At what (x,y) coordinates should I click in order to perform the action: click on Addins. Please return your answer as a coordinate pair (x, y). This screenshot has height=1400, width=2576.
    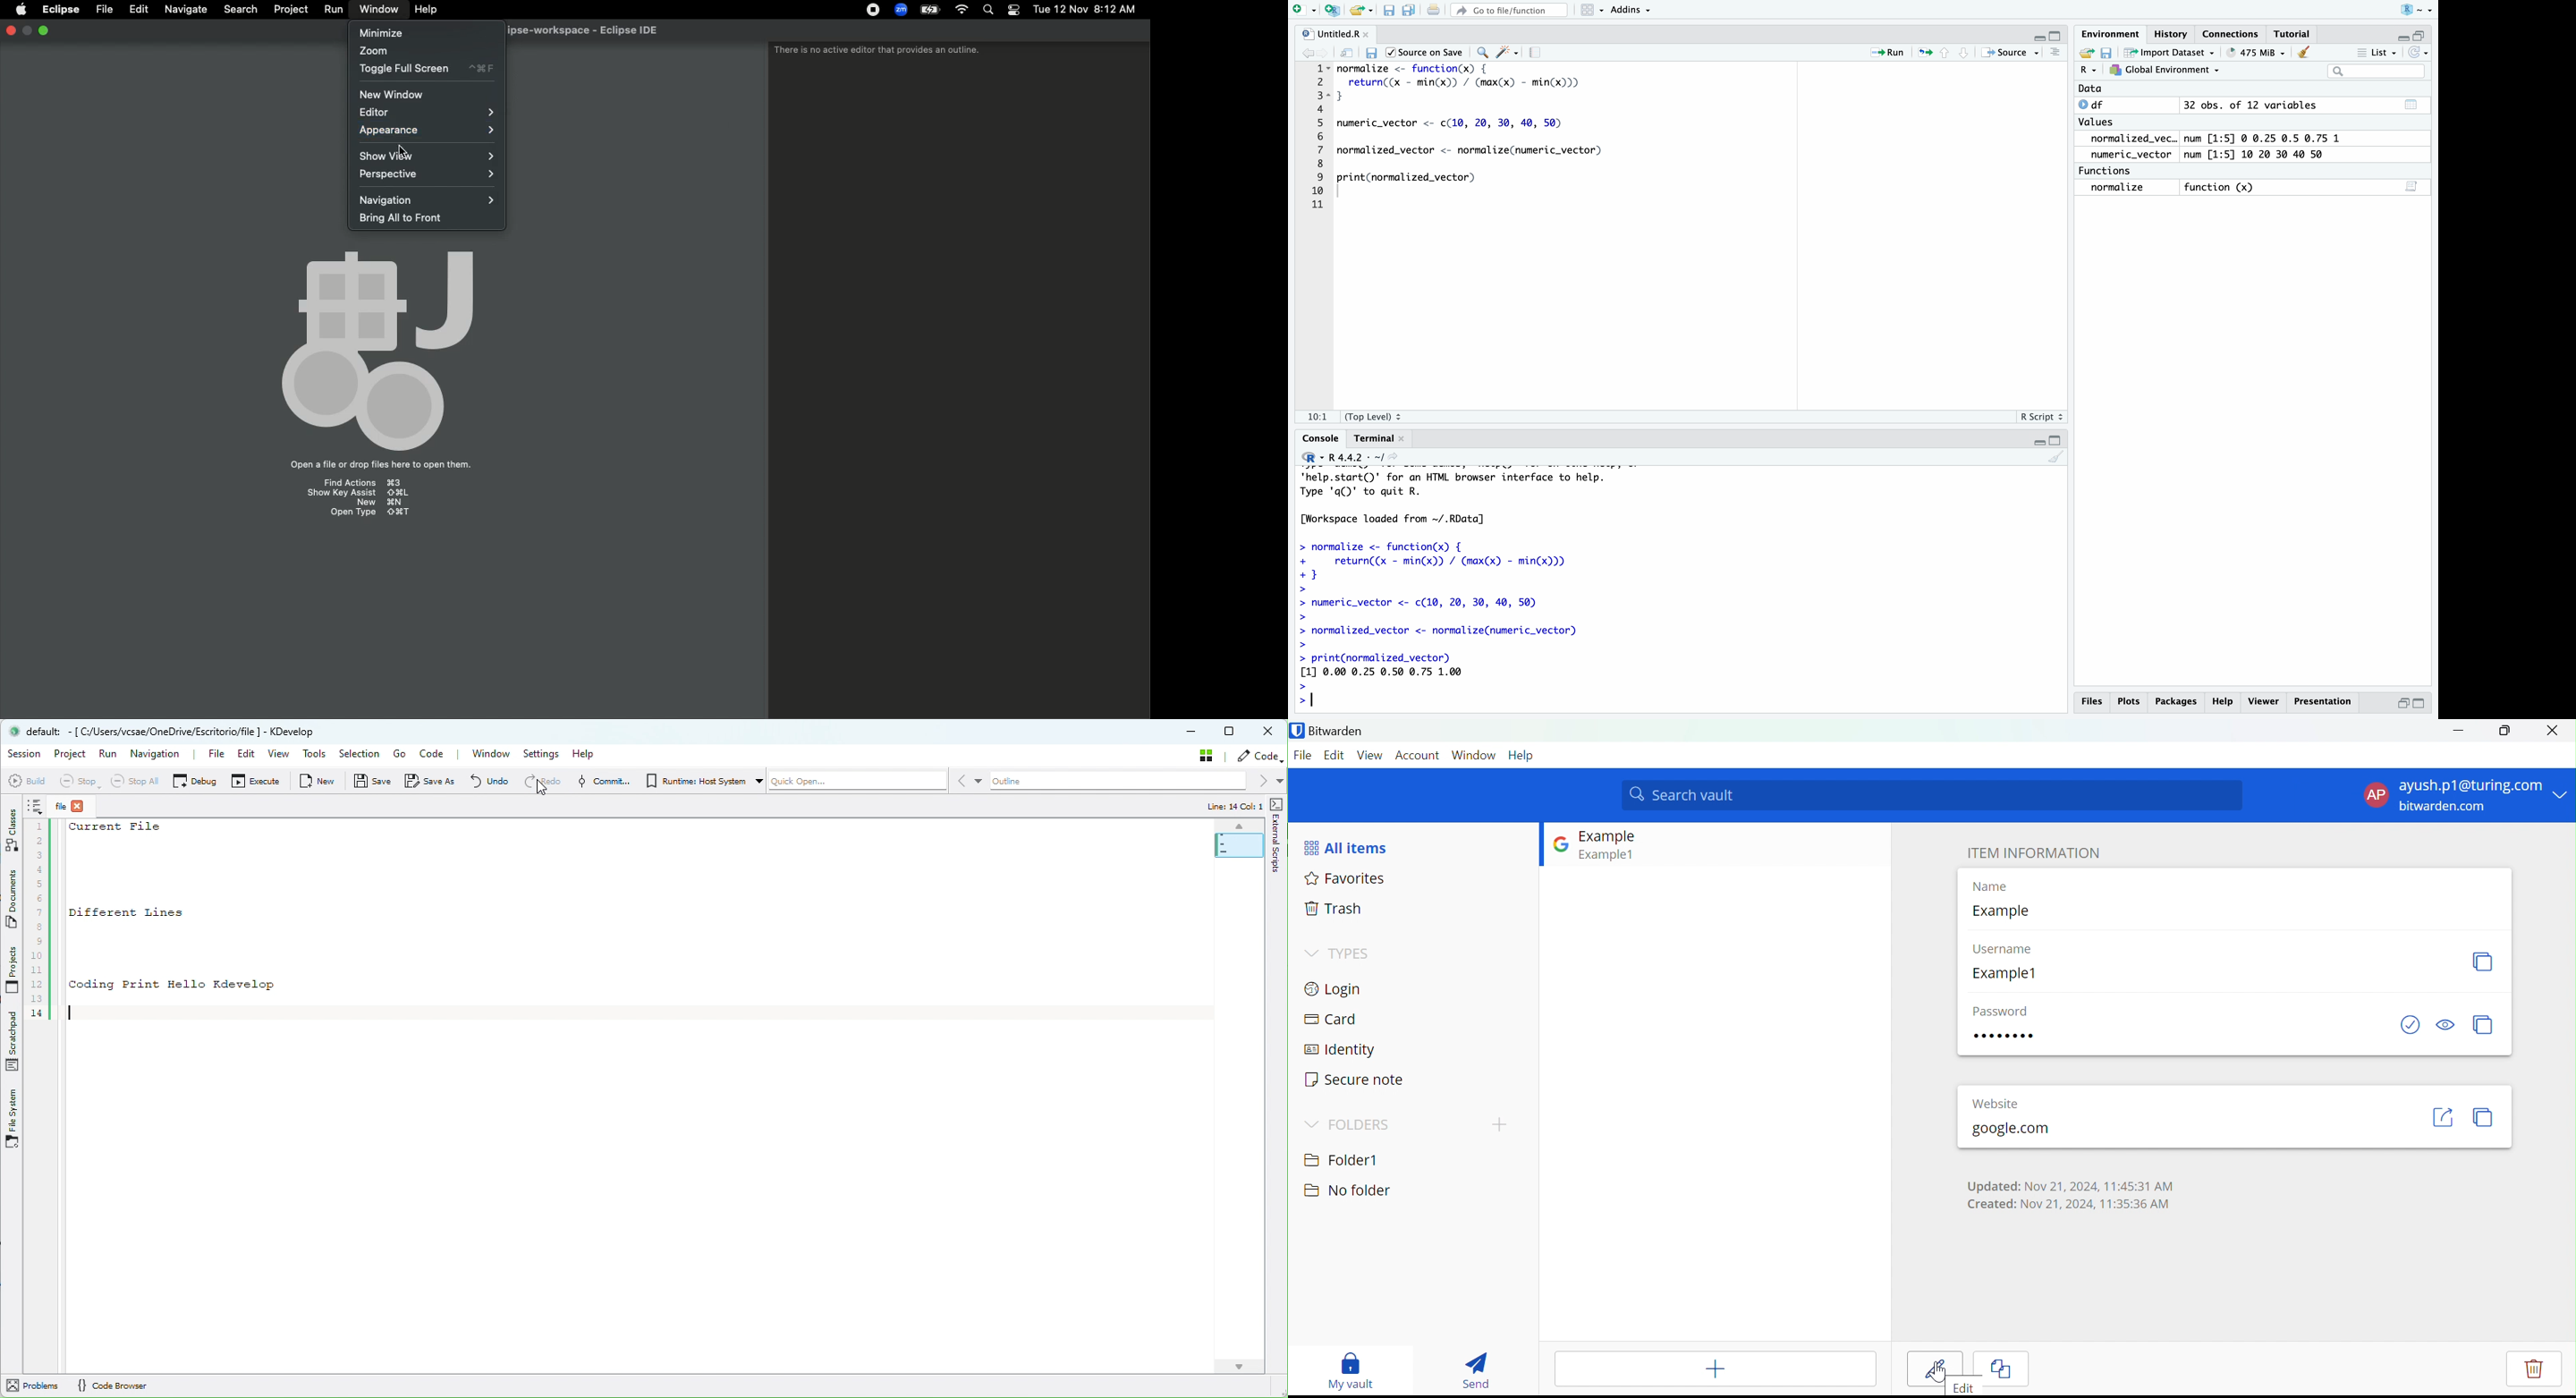
    Looking at the image, I should click on (1636, 12).